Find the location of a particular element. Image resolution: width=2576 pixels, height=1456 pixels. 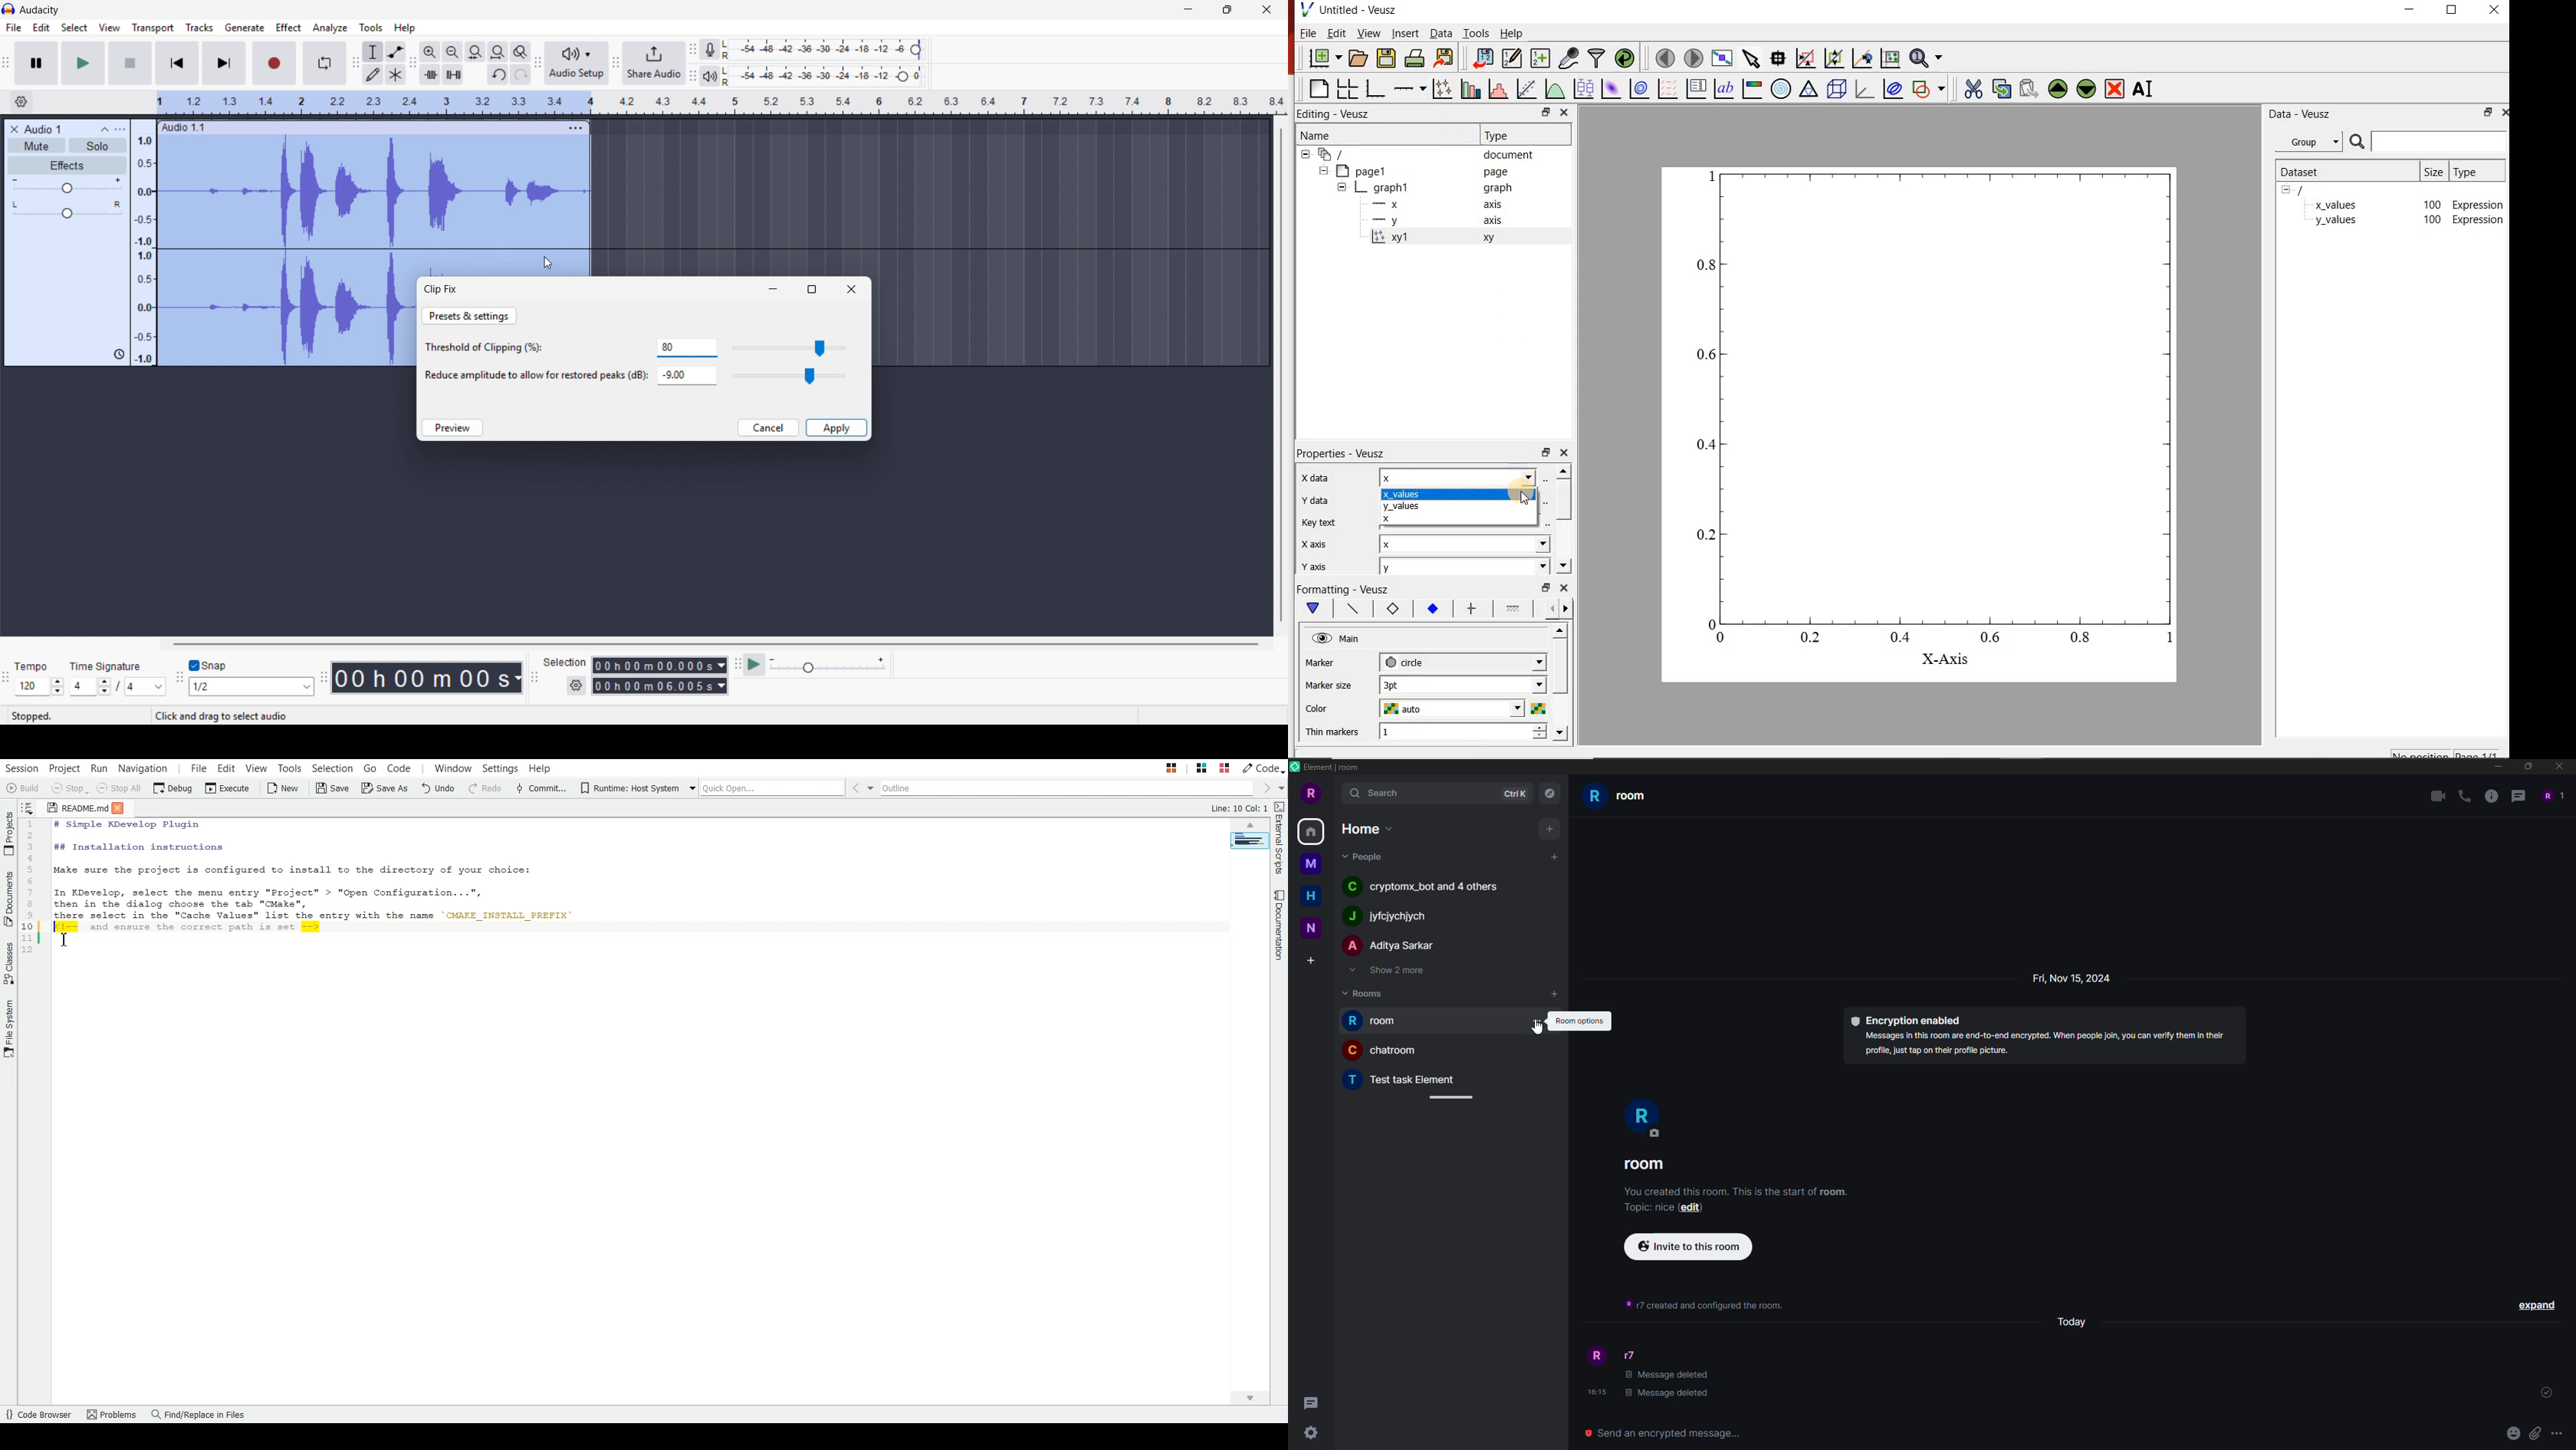

move up the the selected widget is located at coordinates (2056, 90).